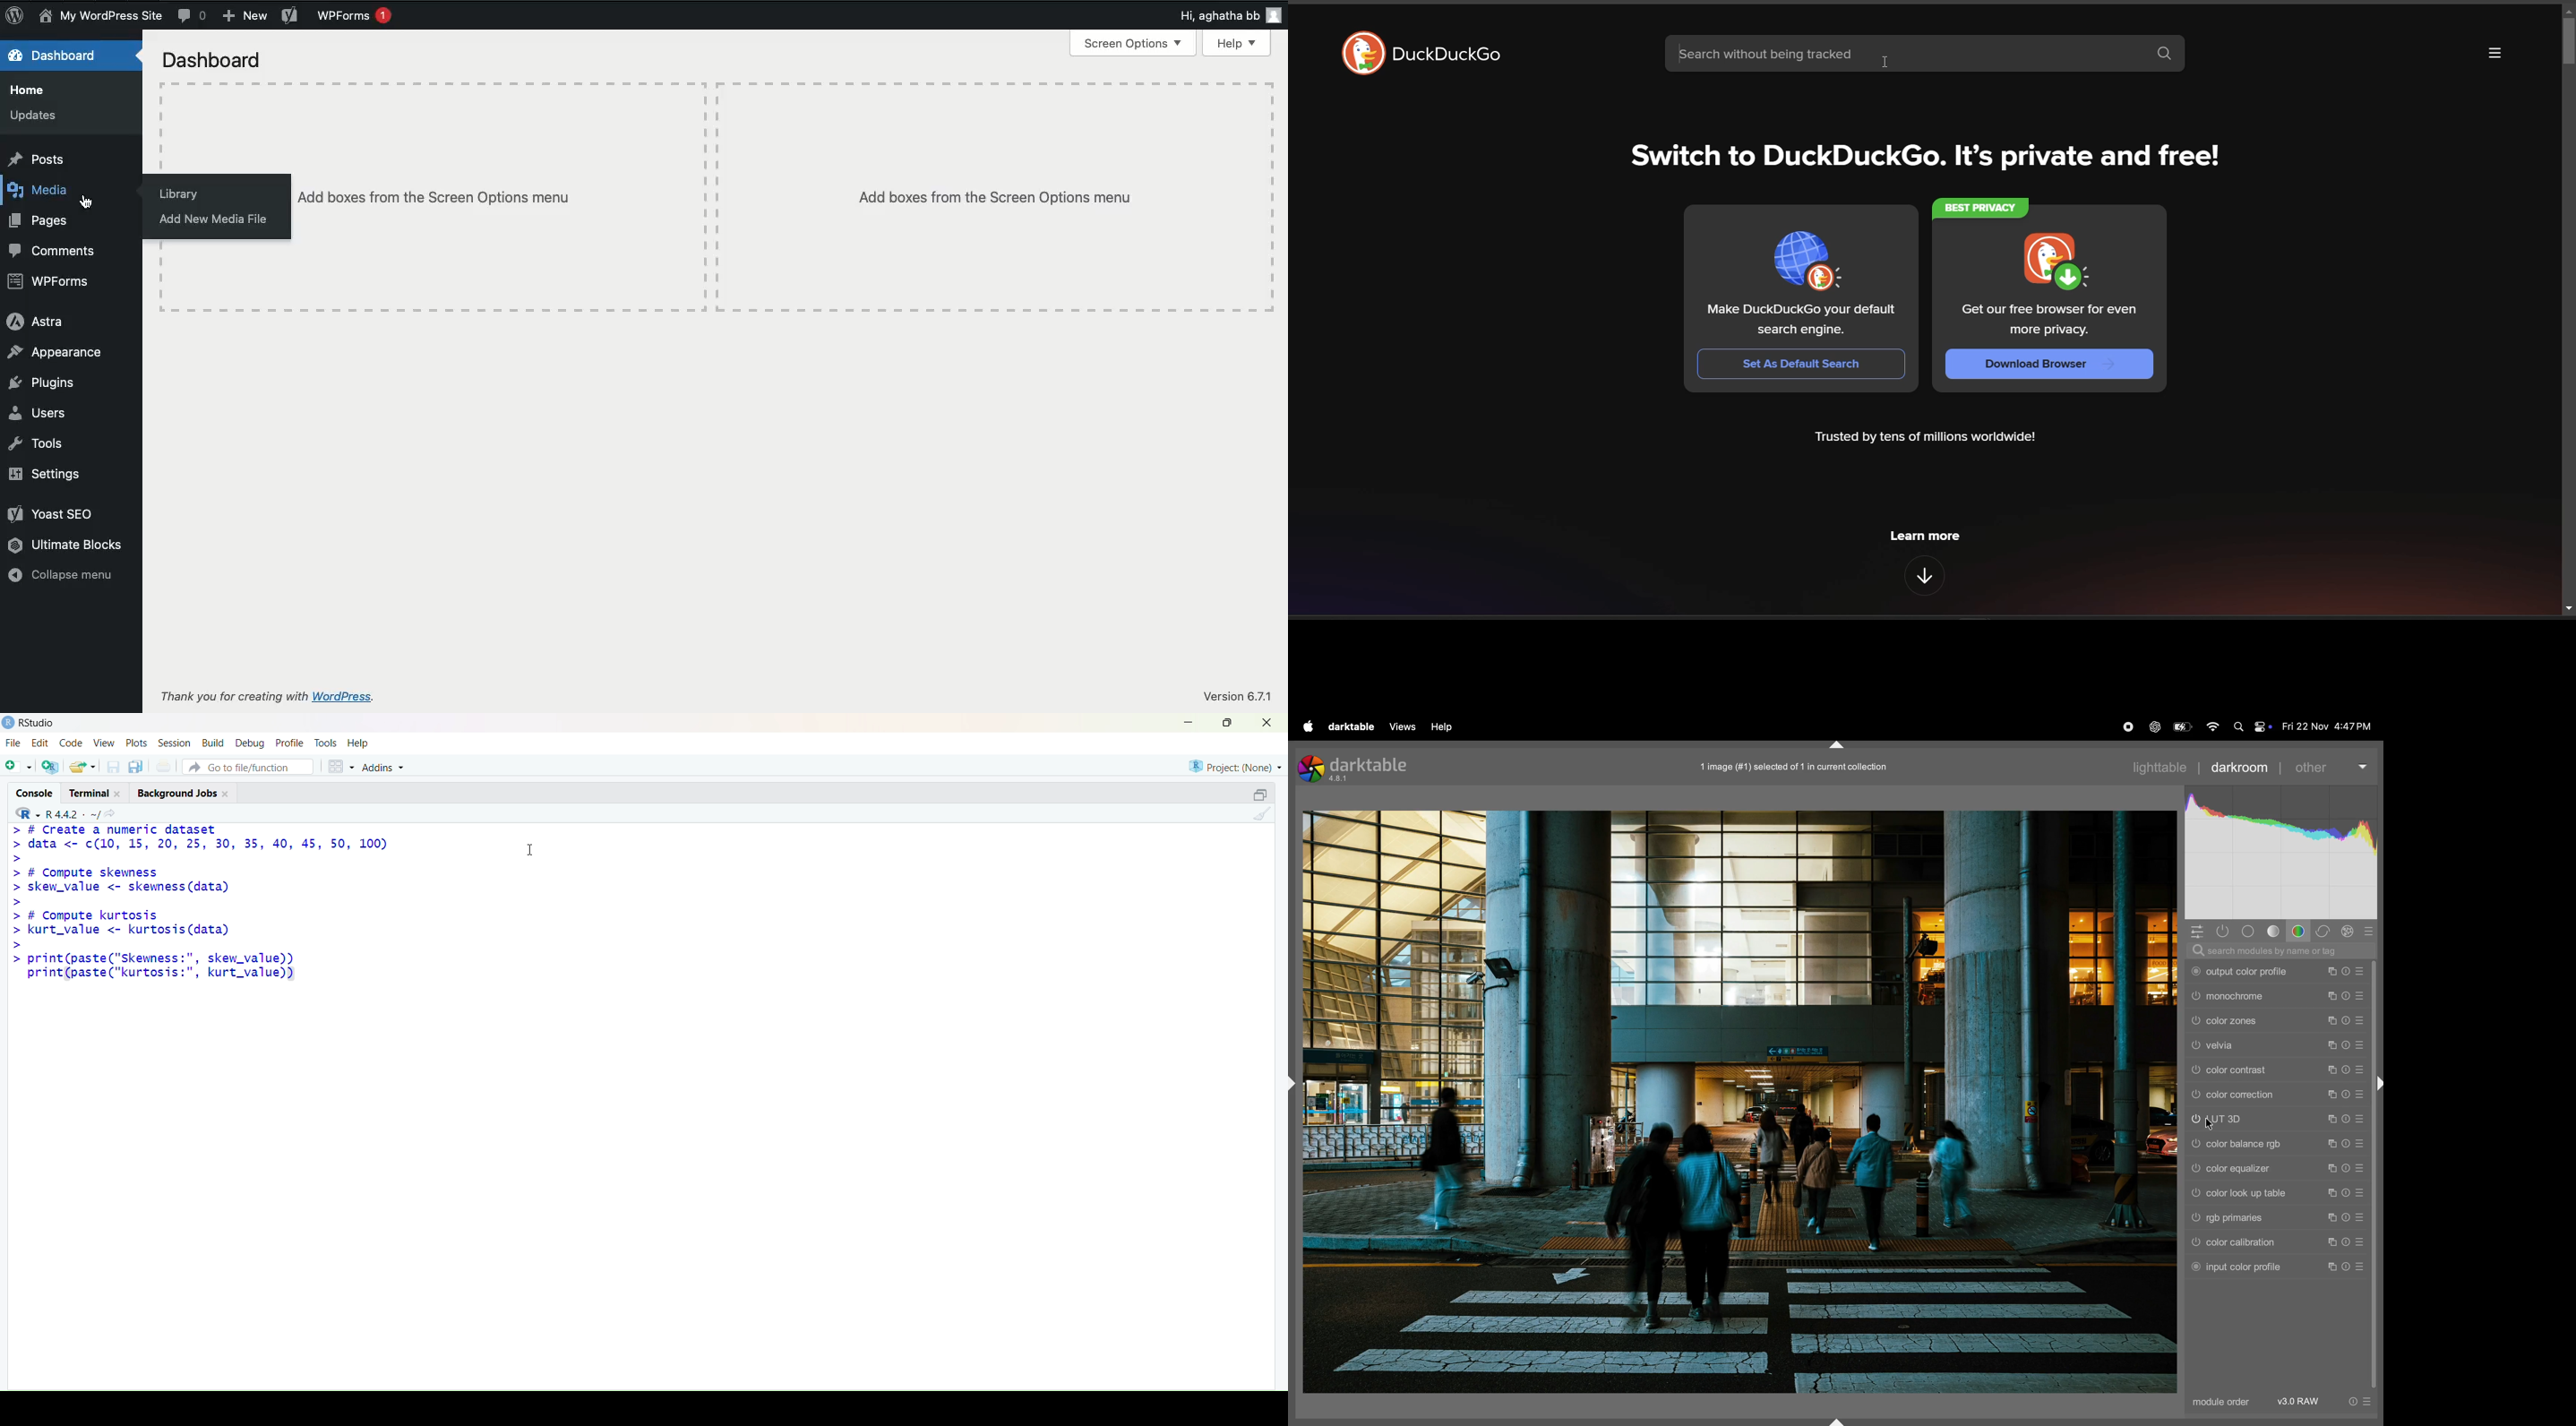 Image resolution: width=2576 pixels, height=1428 pixels. Describe the element at coordinates (2362, 1020) in the screenshot. I see `presets` at that location.